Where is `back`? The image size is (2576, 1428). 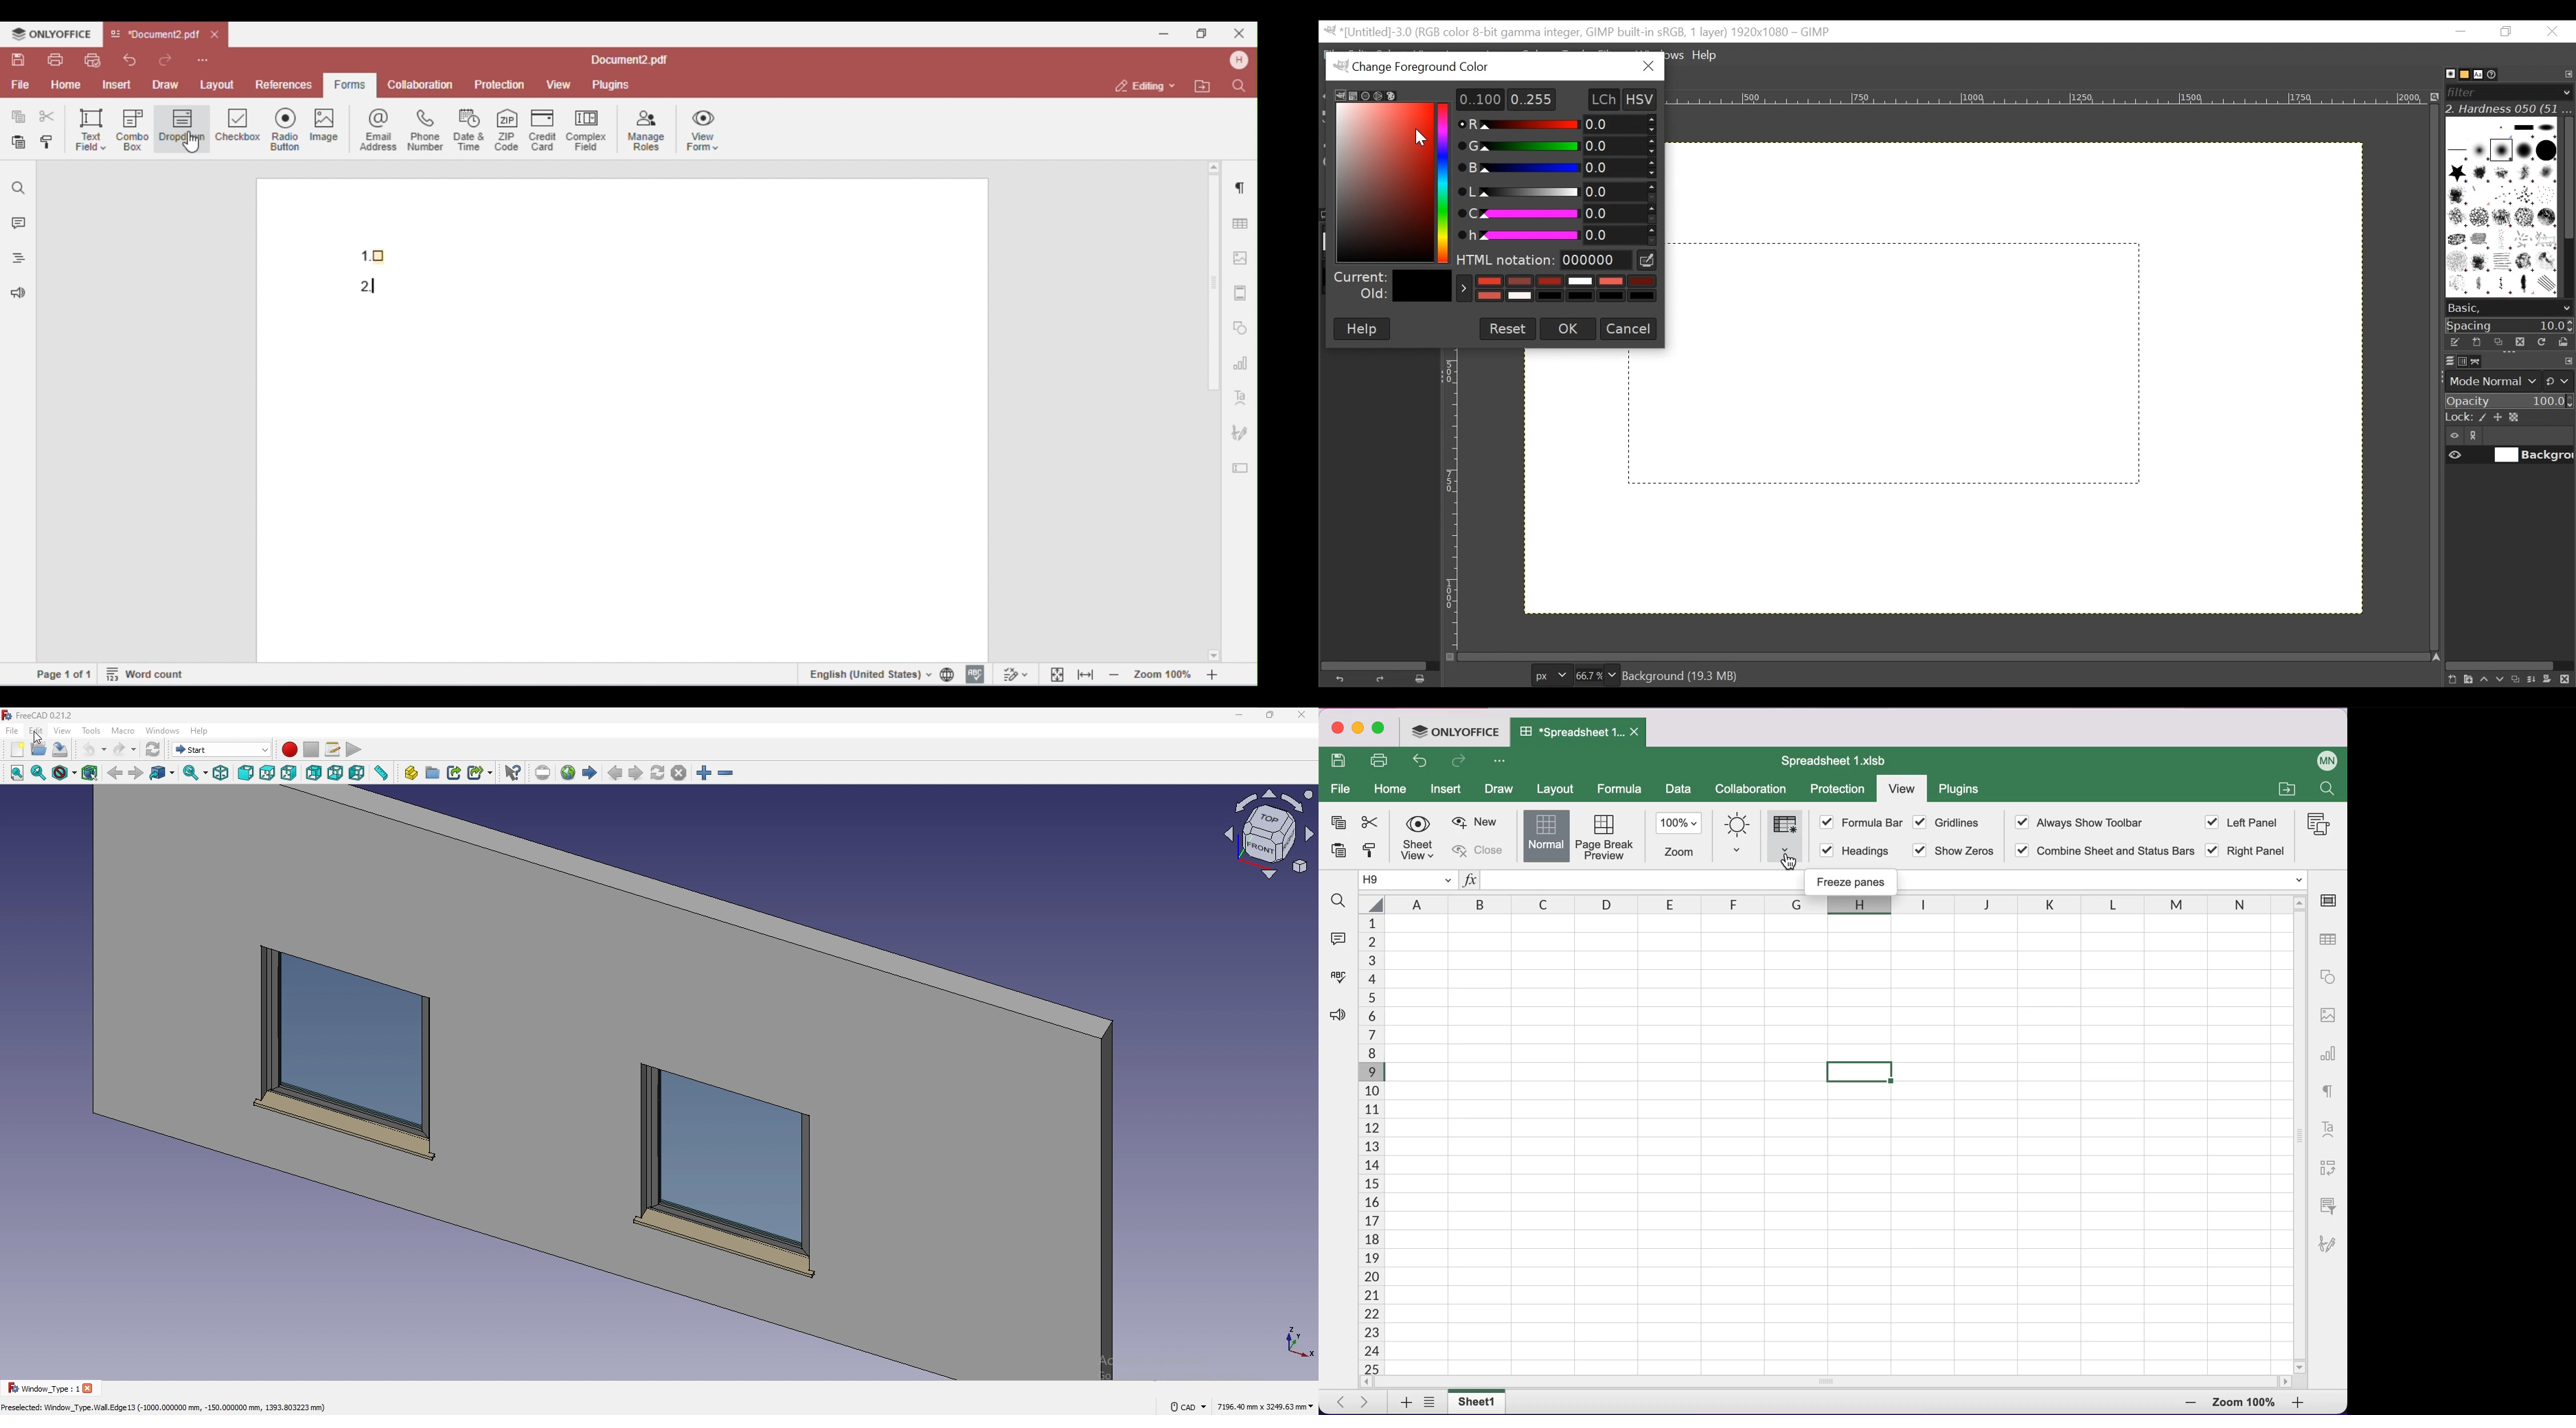 back is located at coordinates (115, 773).